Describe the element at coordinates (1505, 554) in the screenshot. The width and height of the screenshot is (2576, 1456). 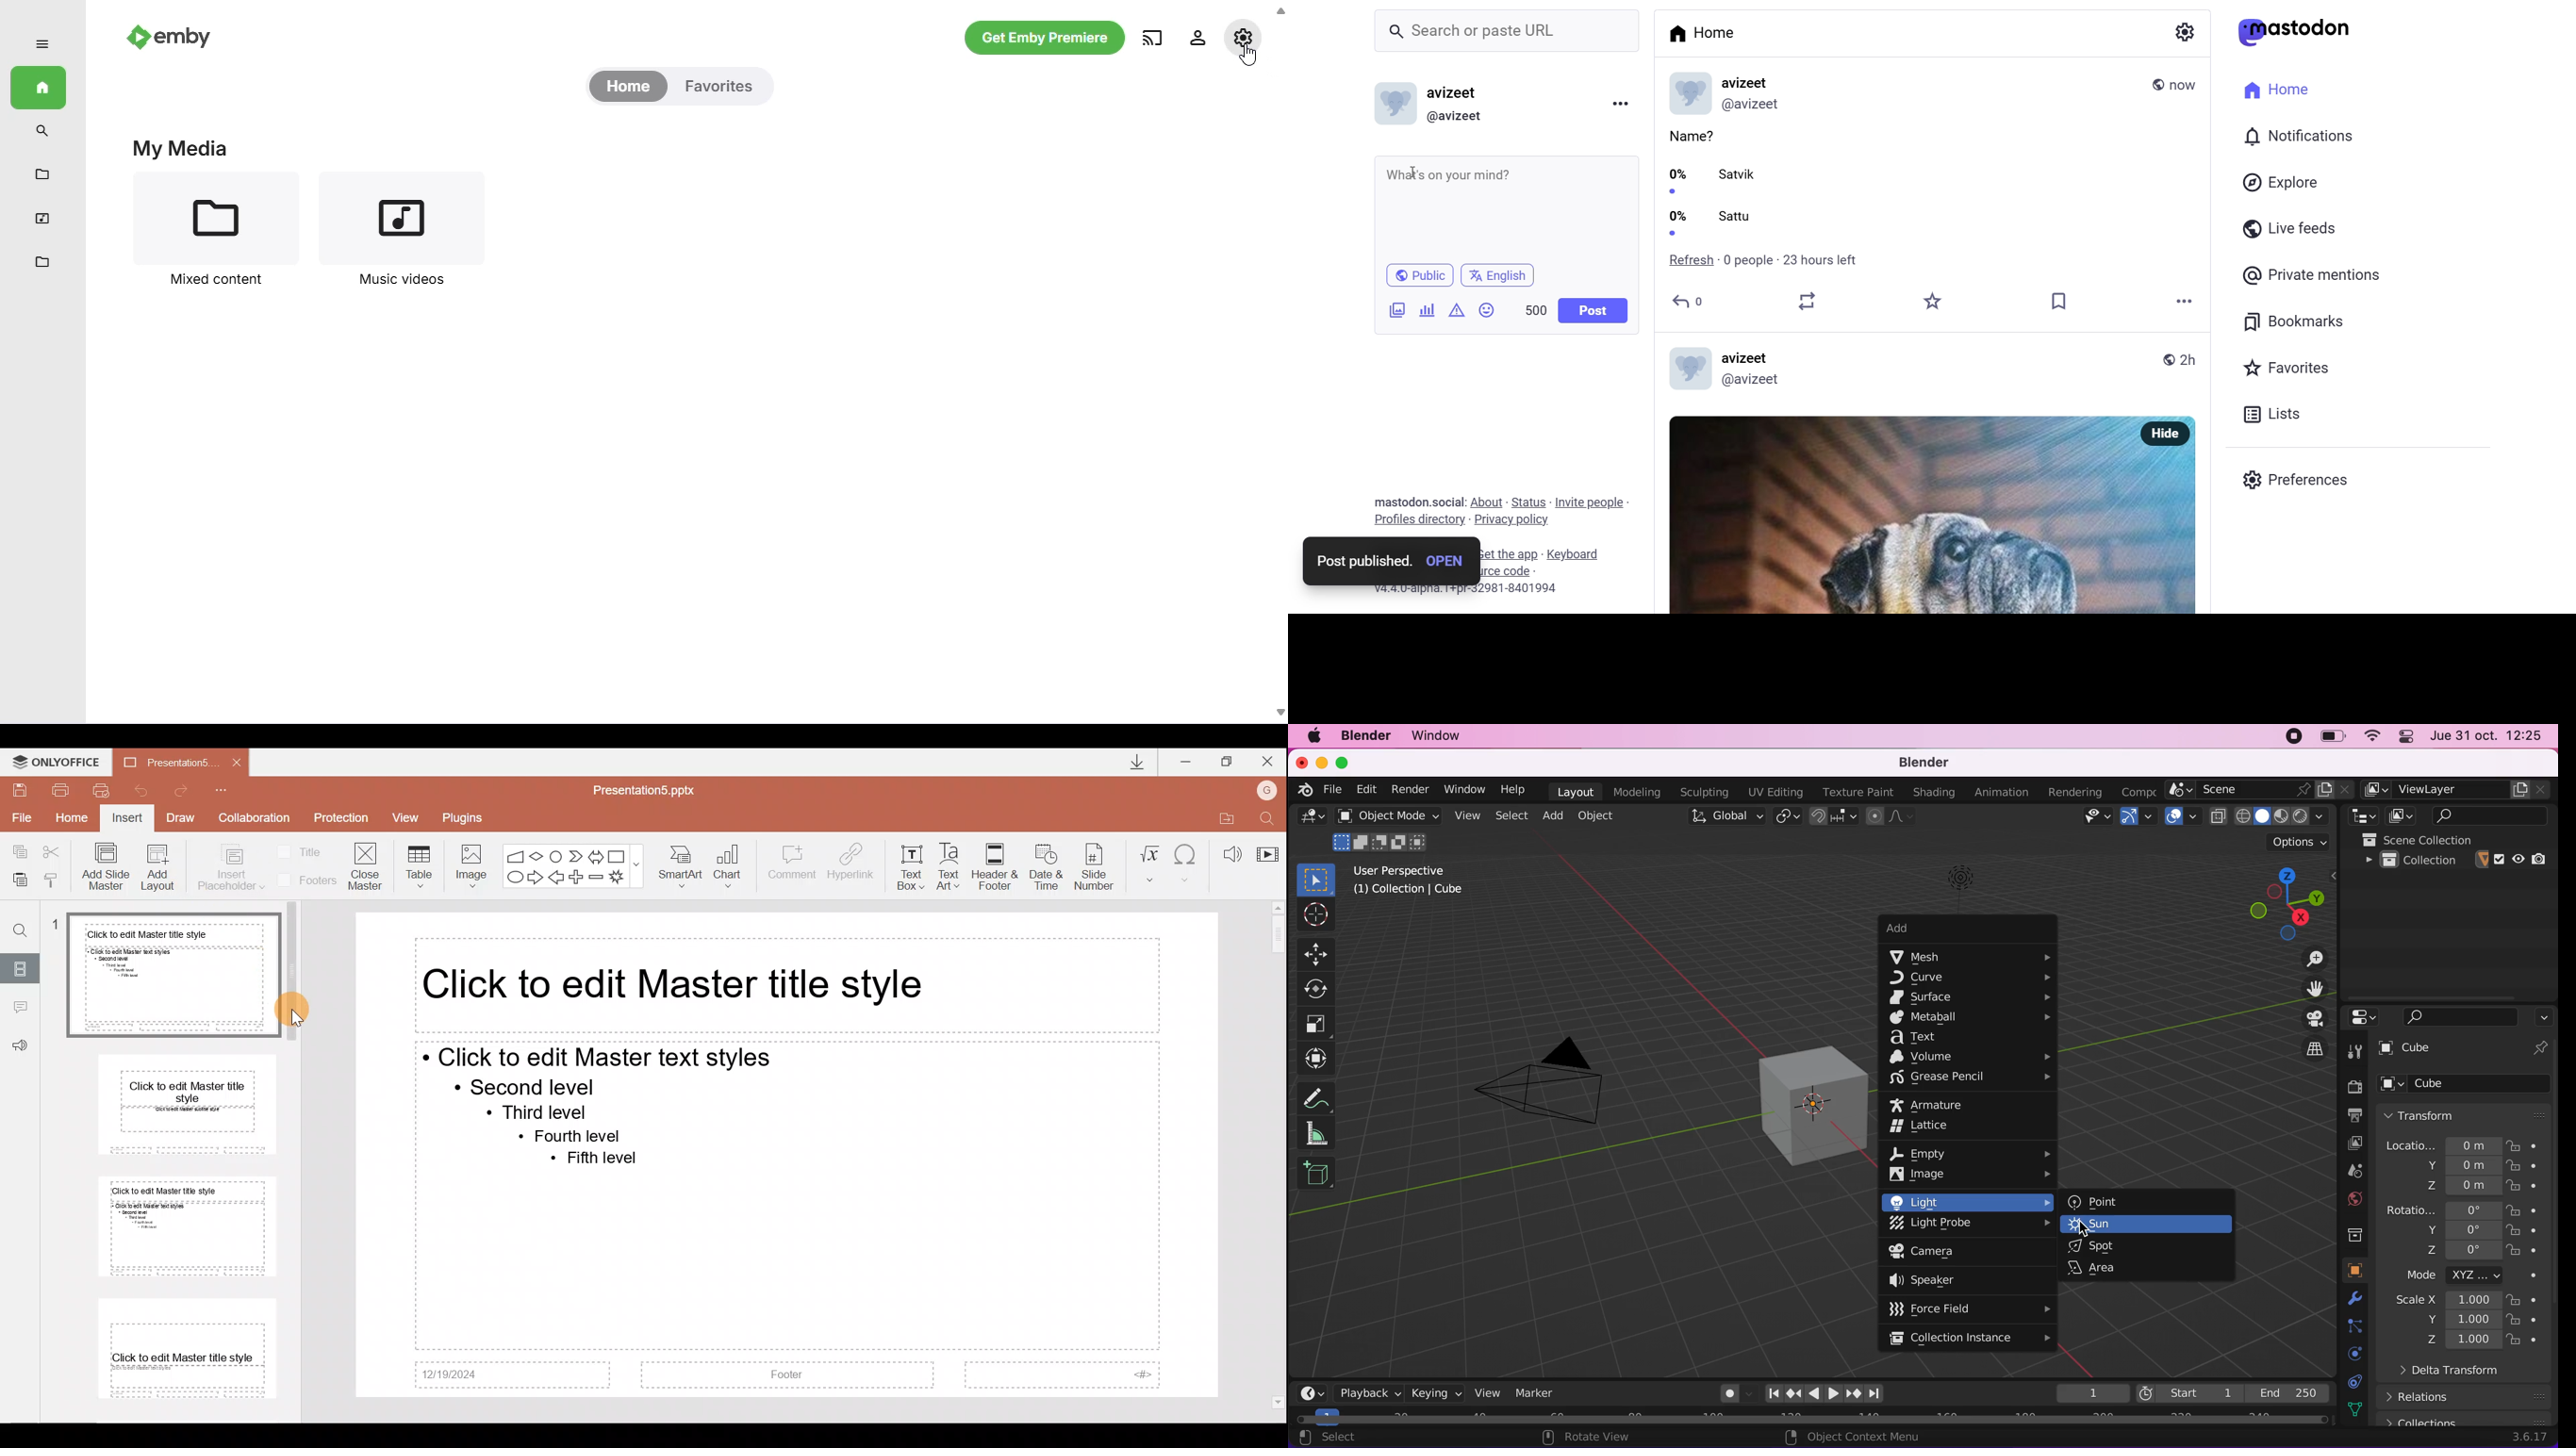
I see `get the app` at that location.